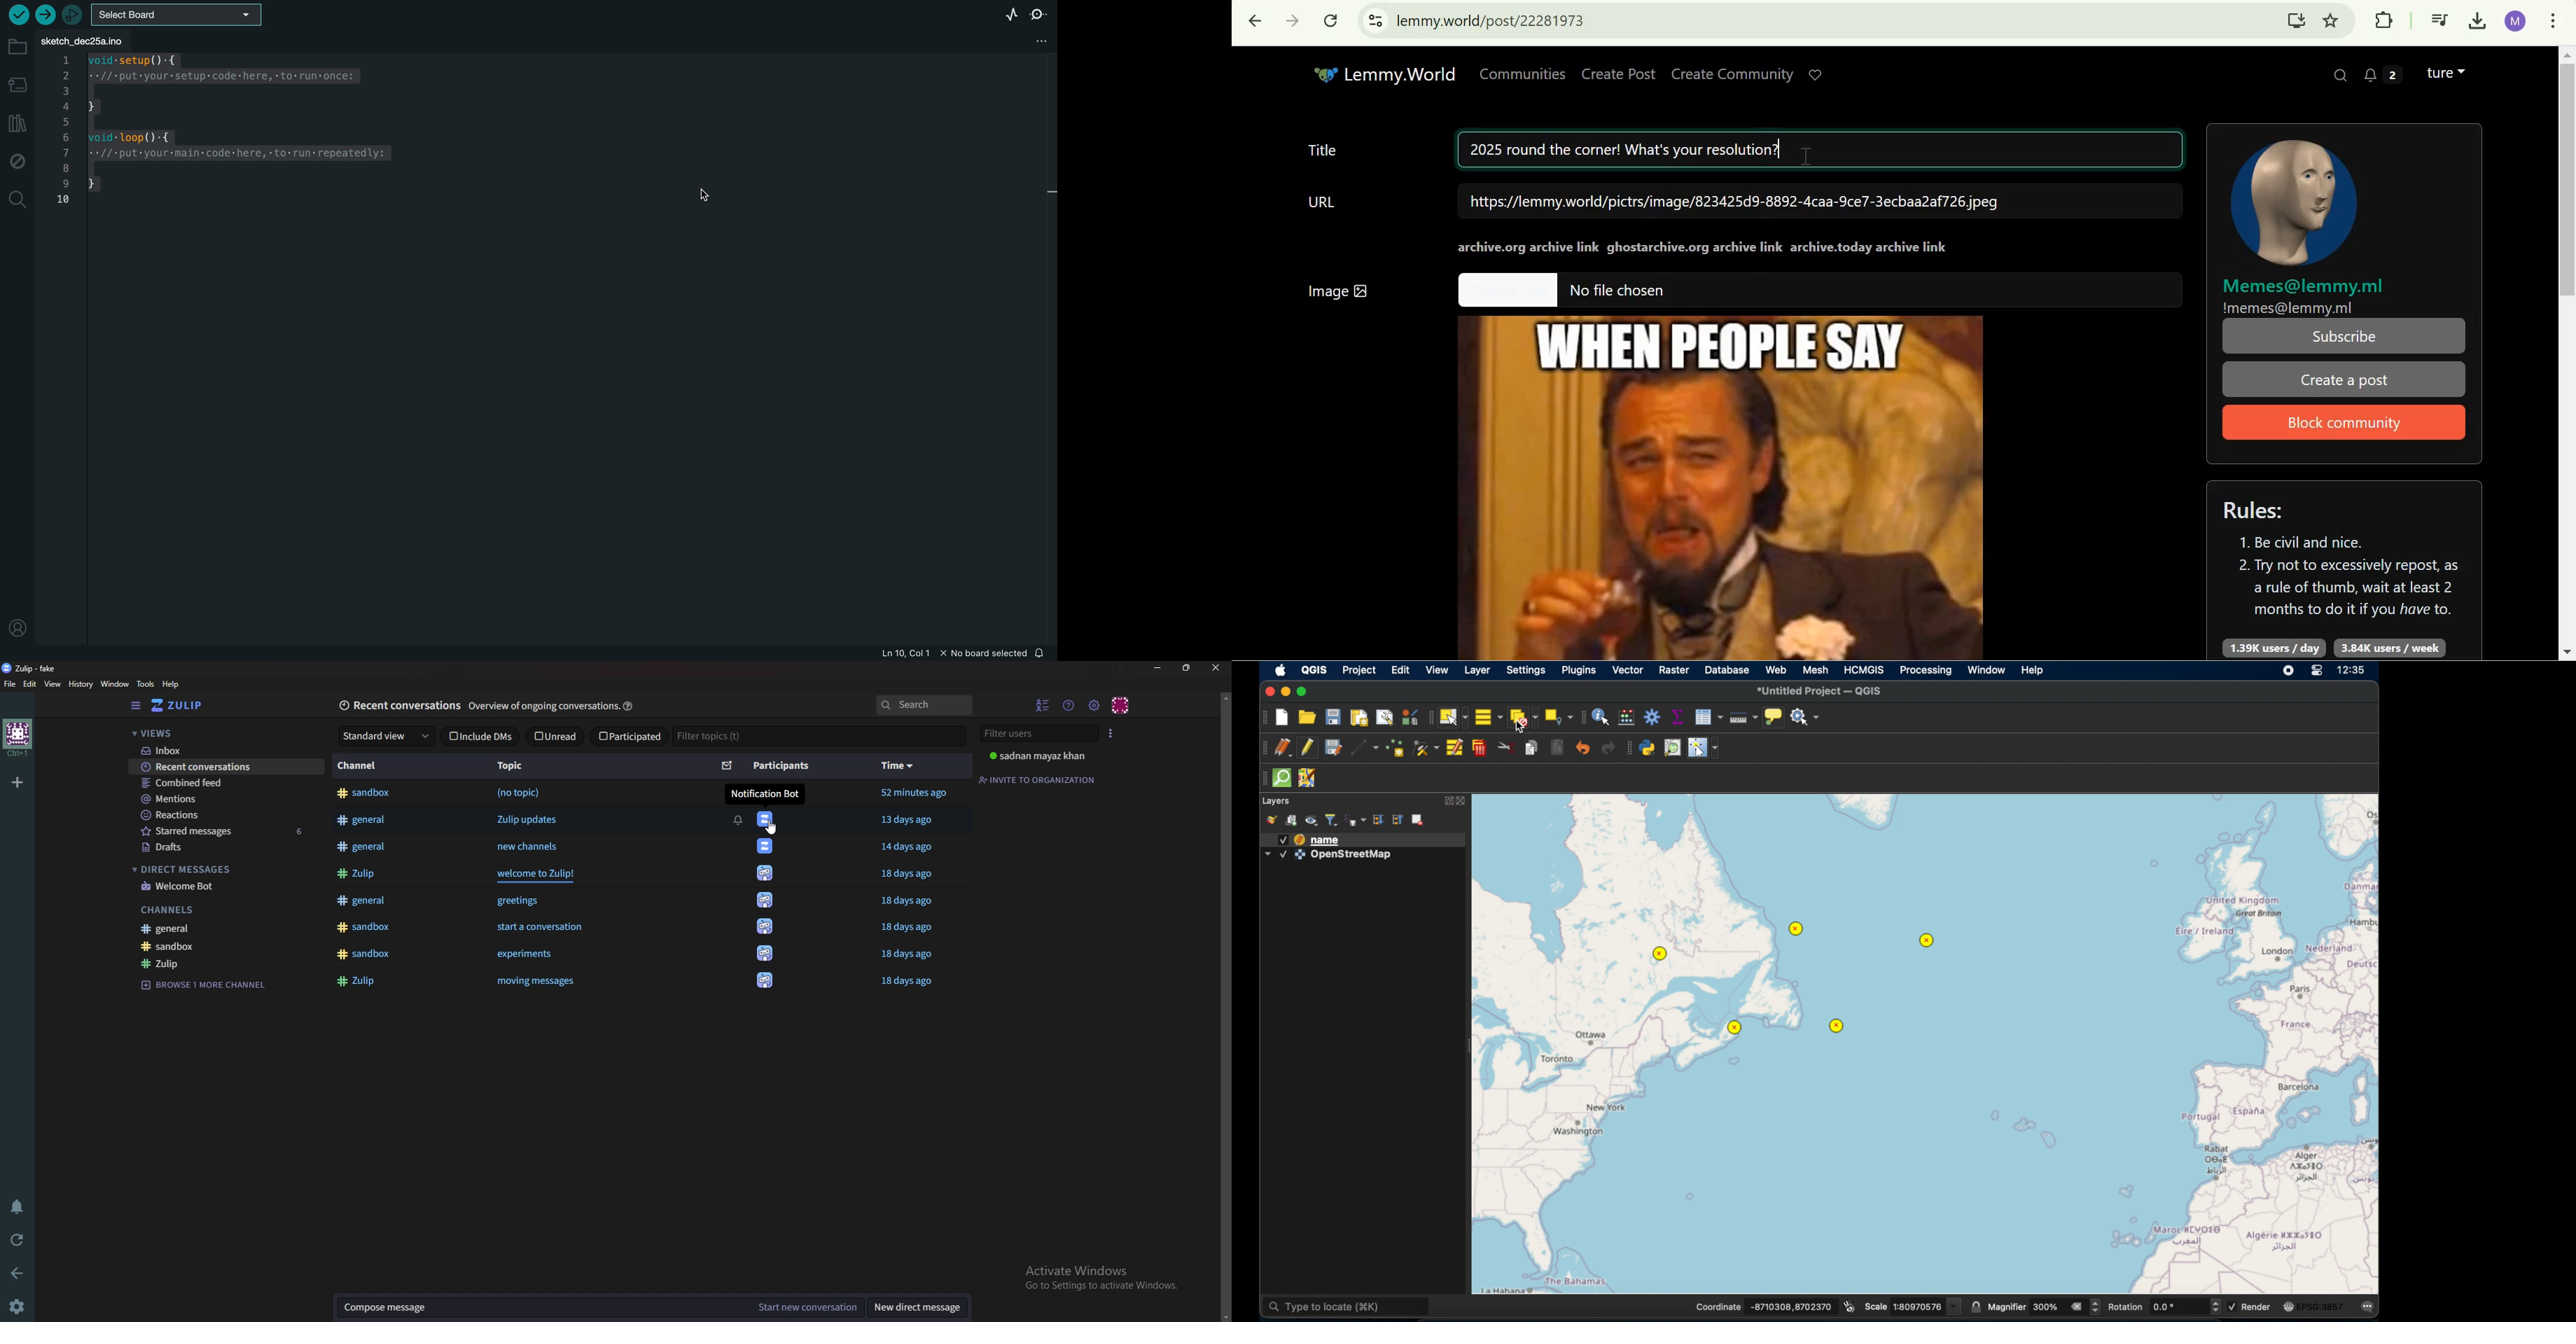 This screenshot has width=2576, height=1344. What do you see at coordinates (1521, 728) in the screenshot?
I see `cursor` at bounding box center [1521, 728].